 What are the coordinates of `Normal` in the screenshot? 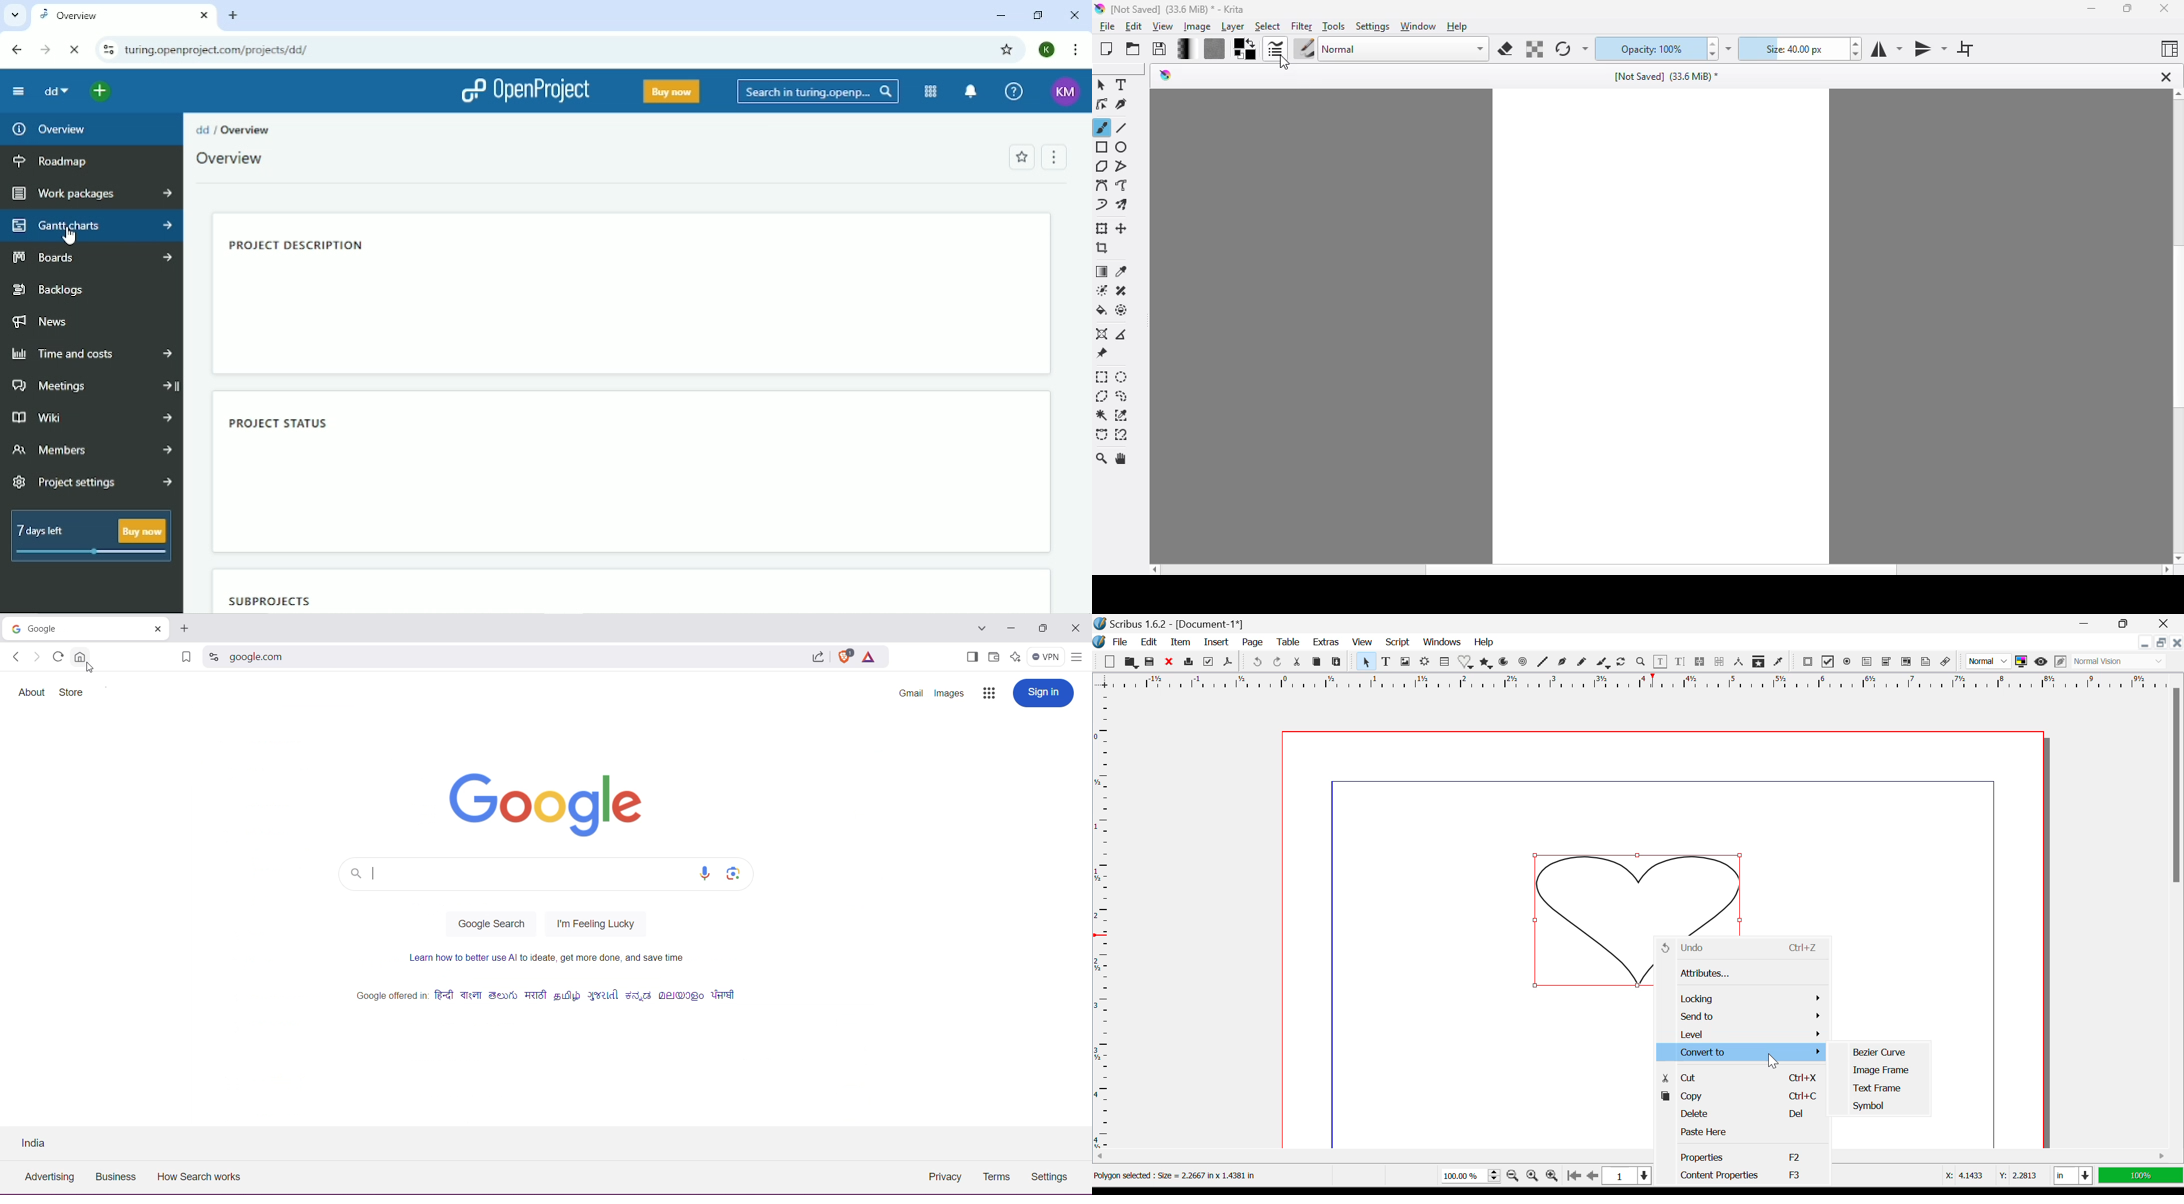 It's located at (1989, 661).